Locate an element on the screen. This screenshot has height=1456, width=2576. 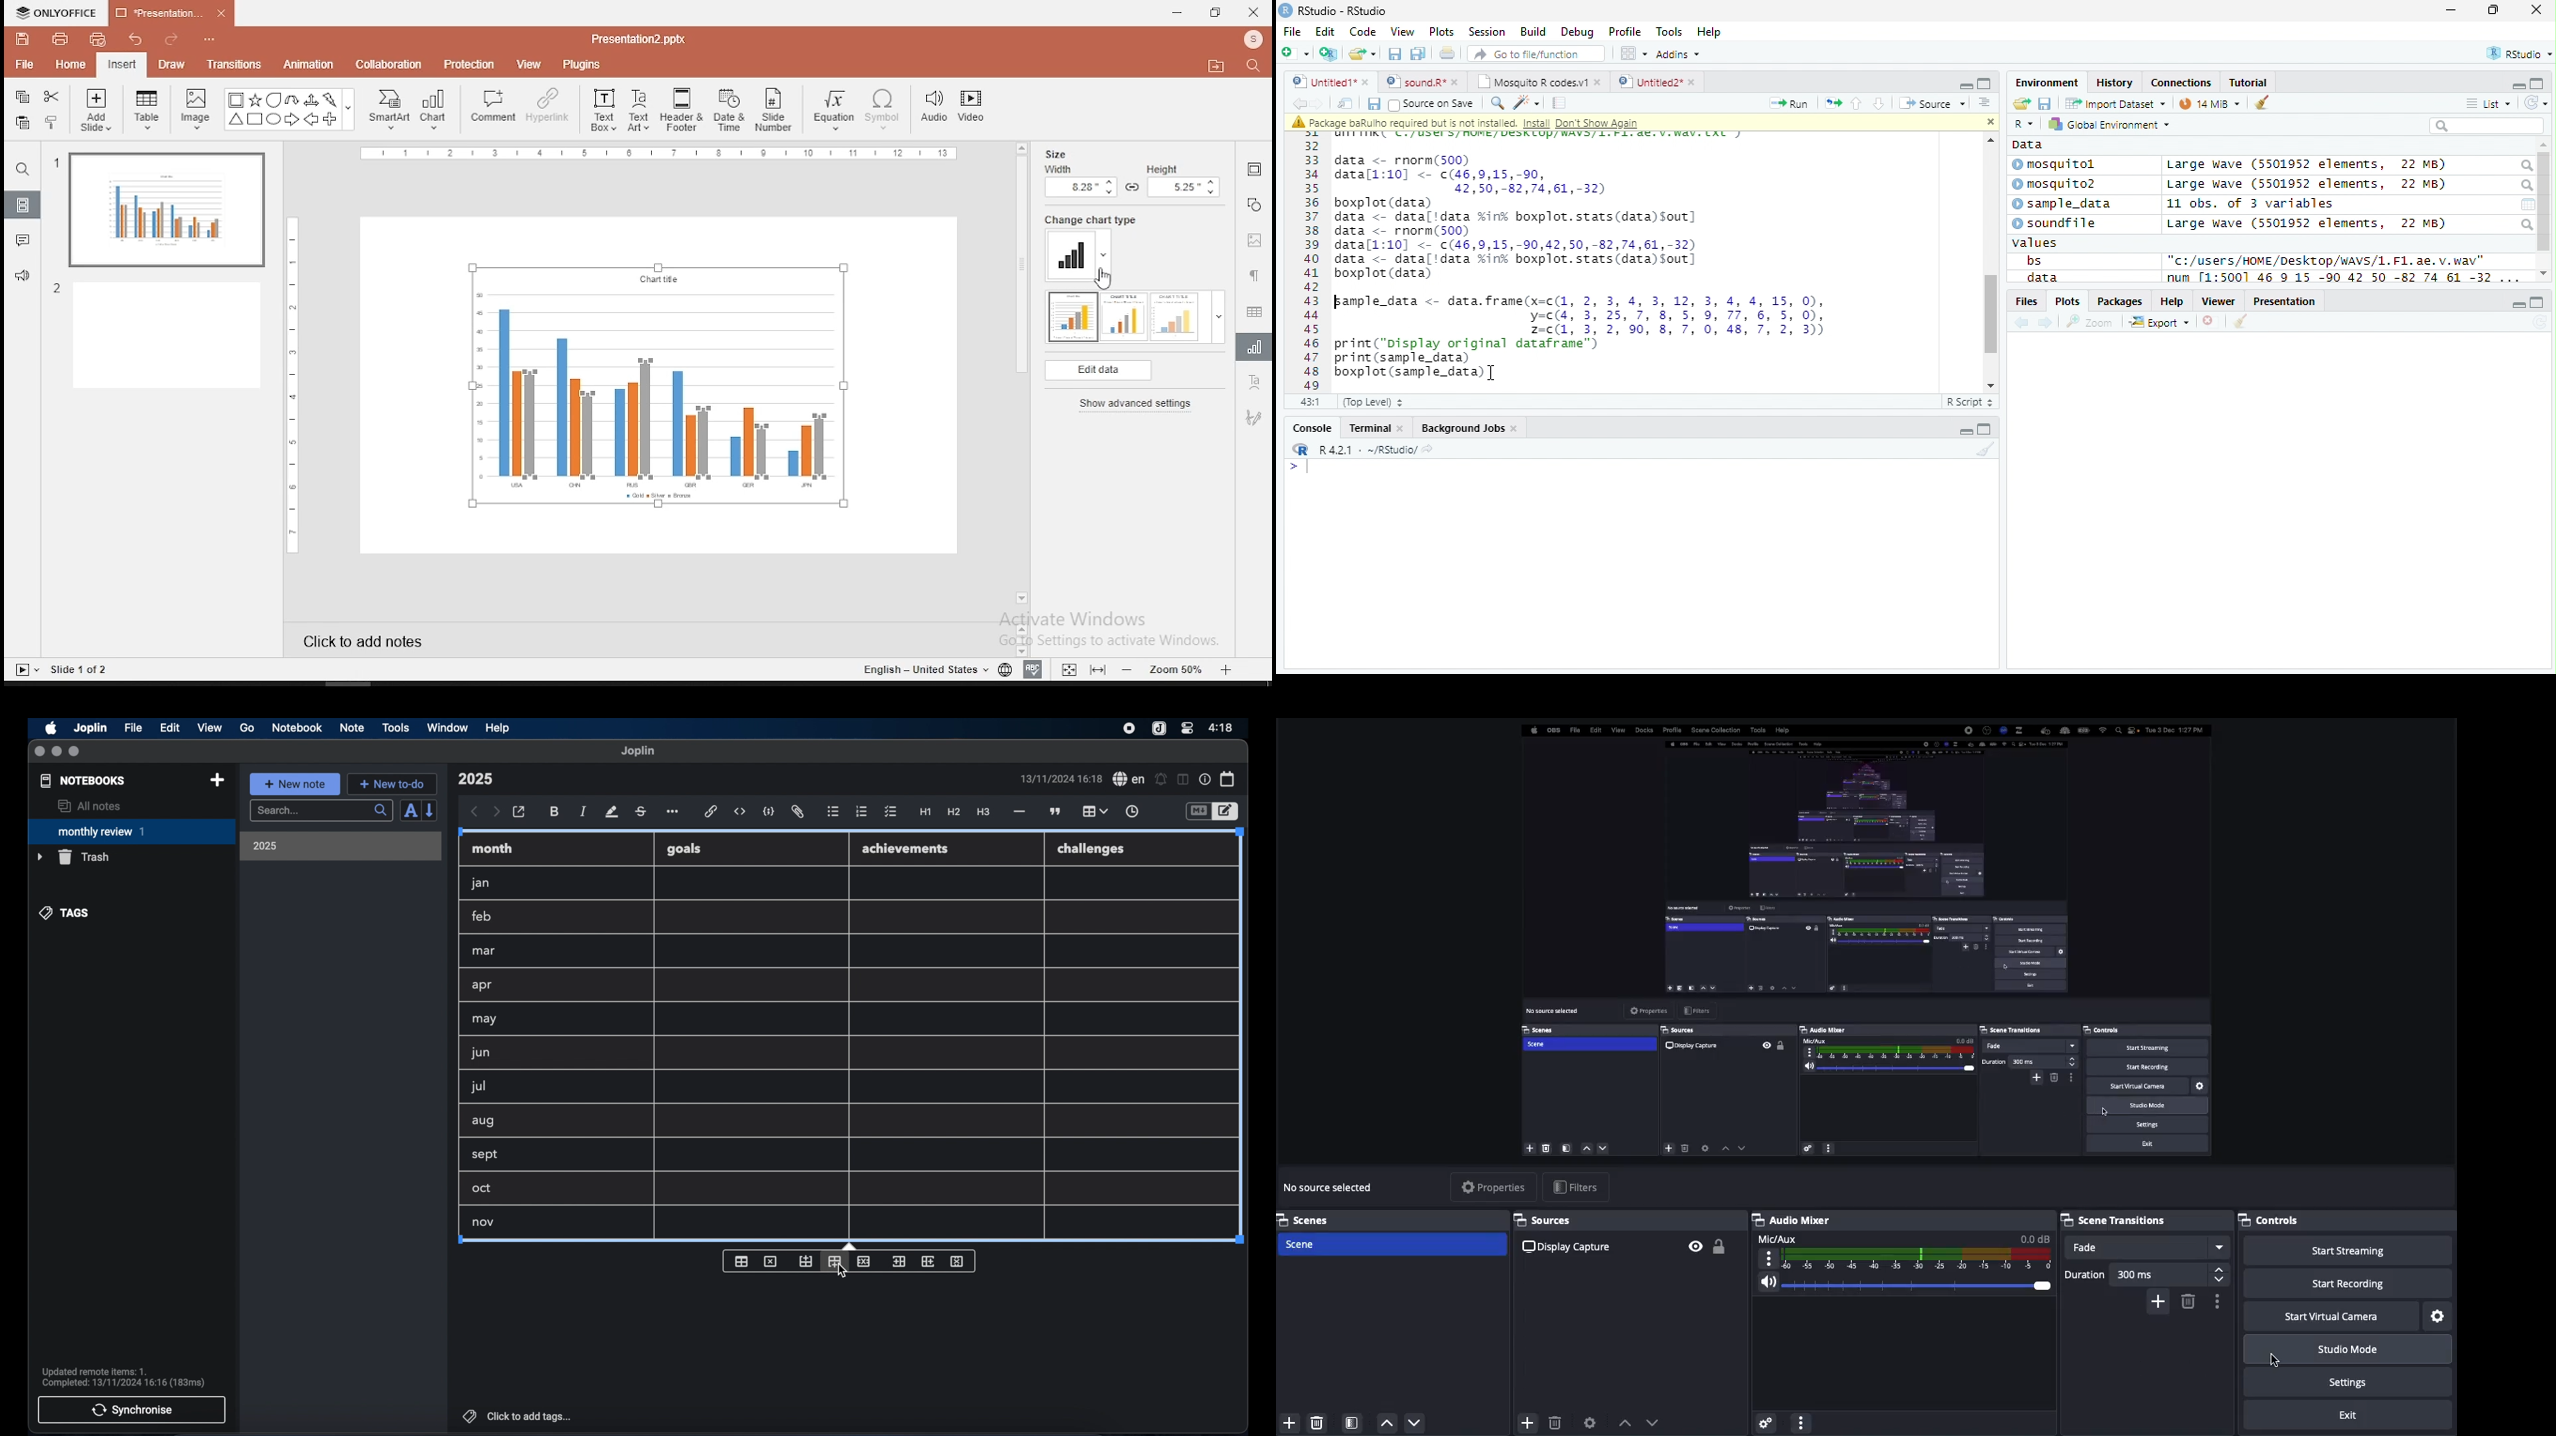
apr is located at coordinates (483, 985).